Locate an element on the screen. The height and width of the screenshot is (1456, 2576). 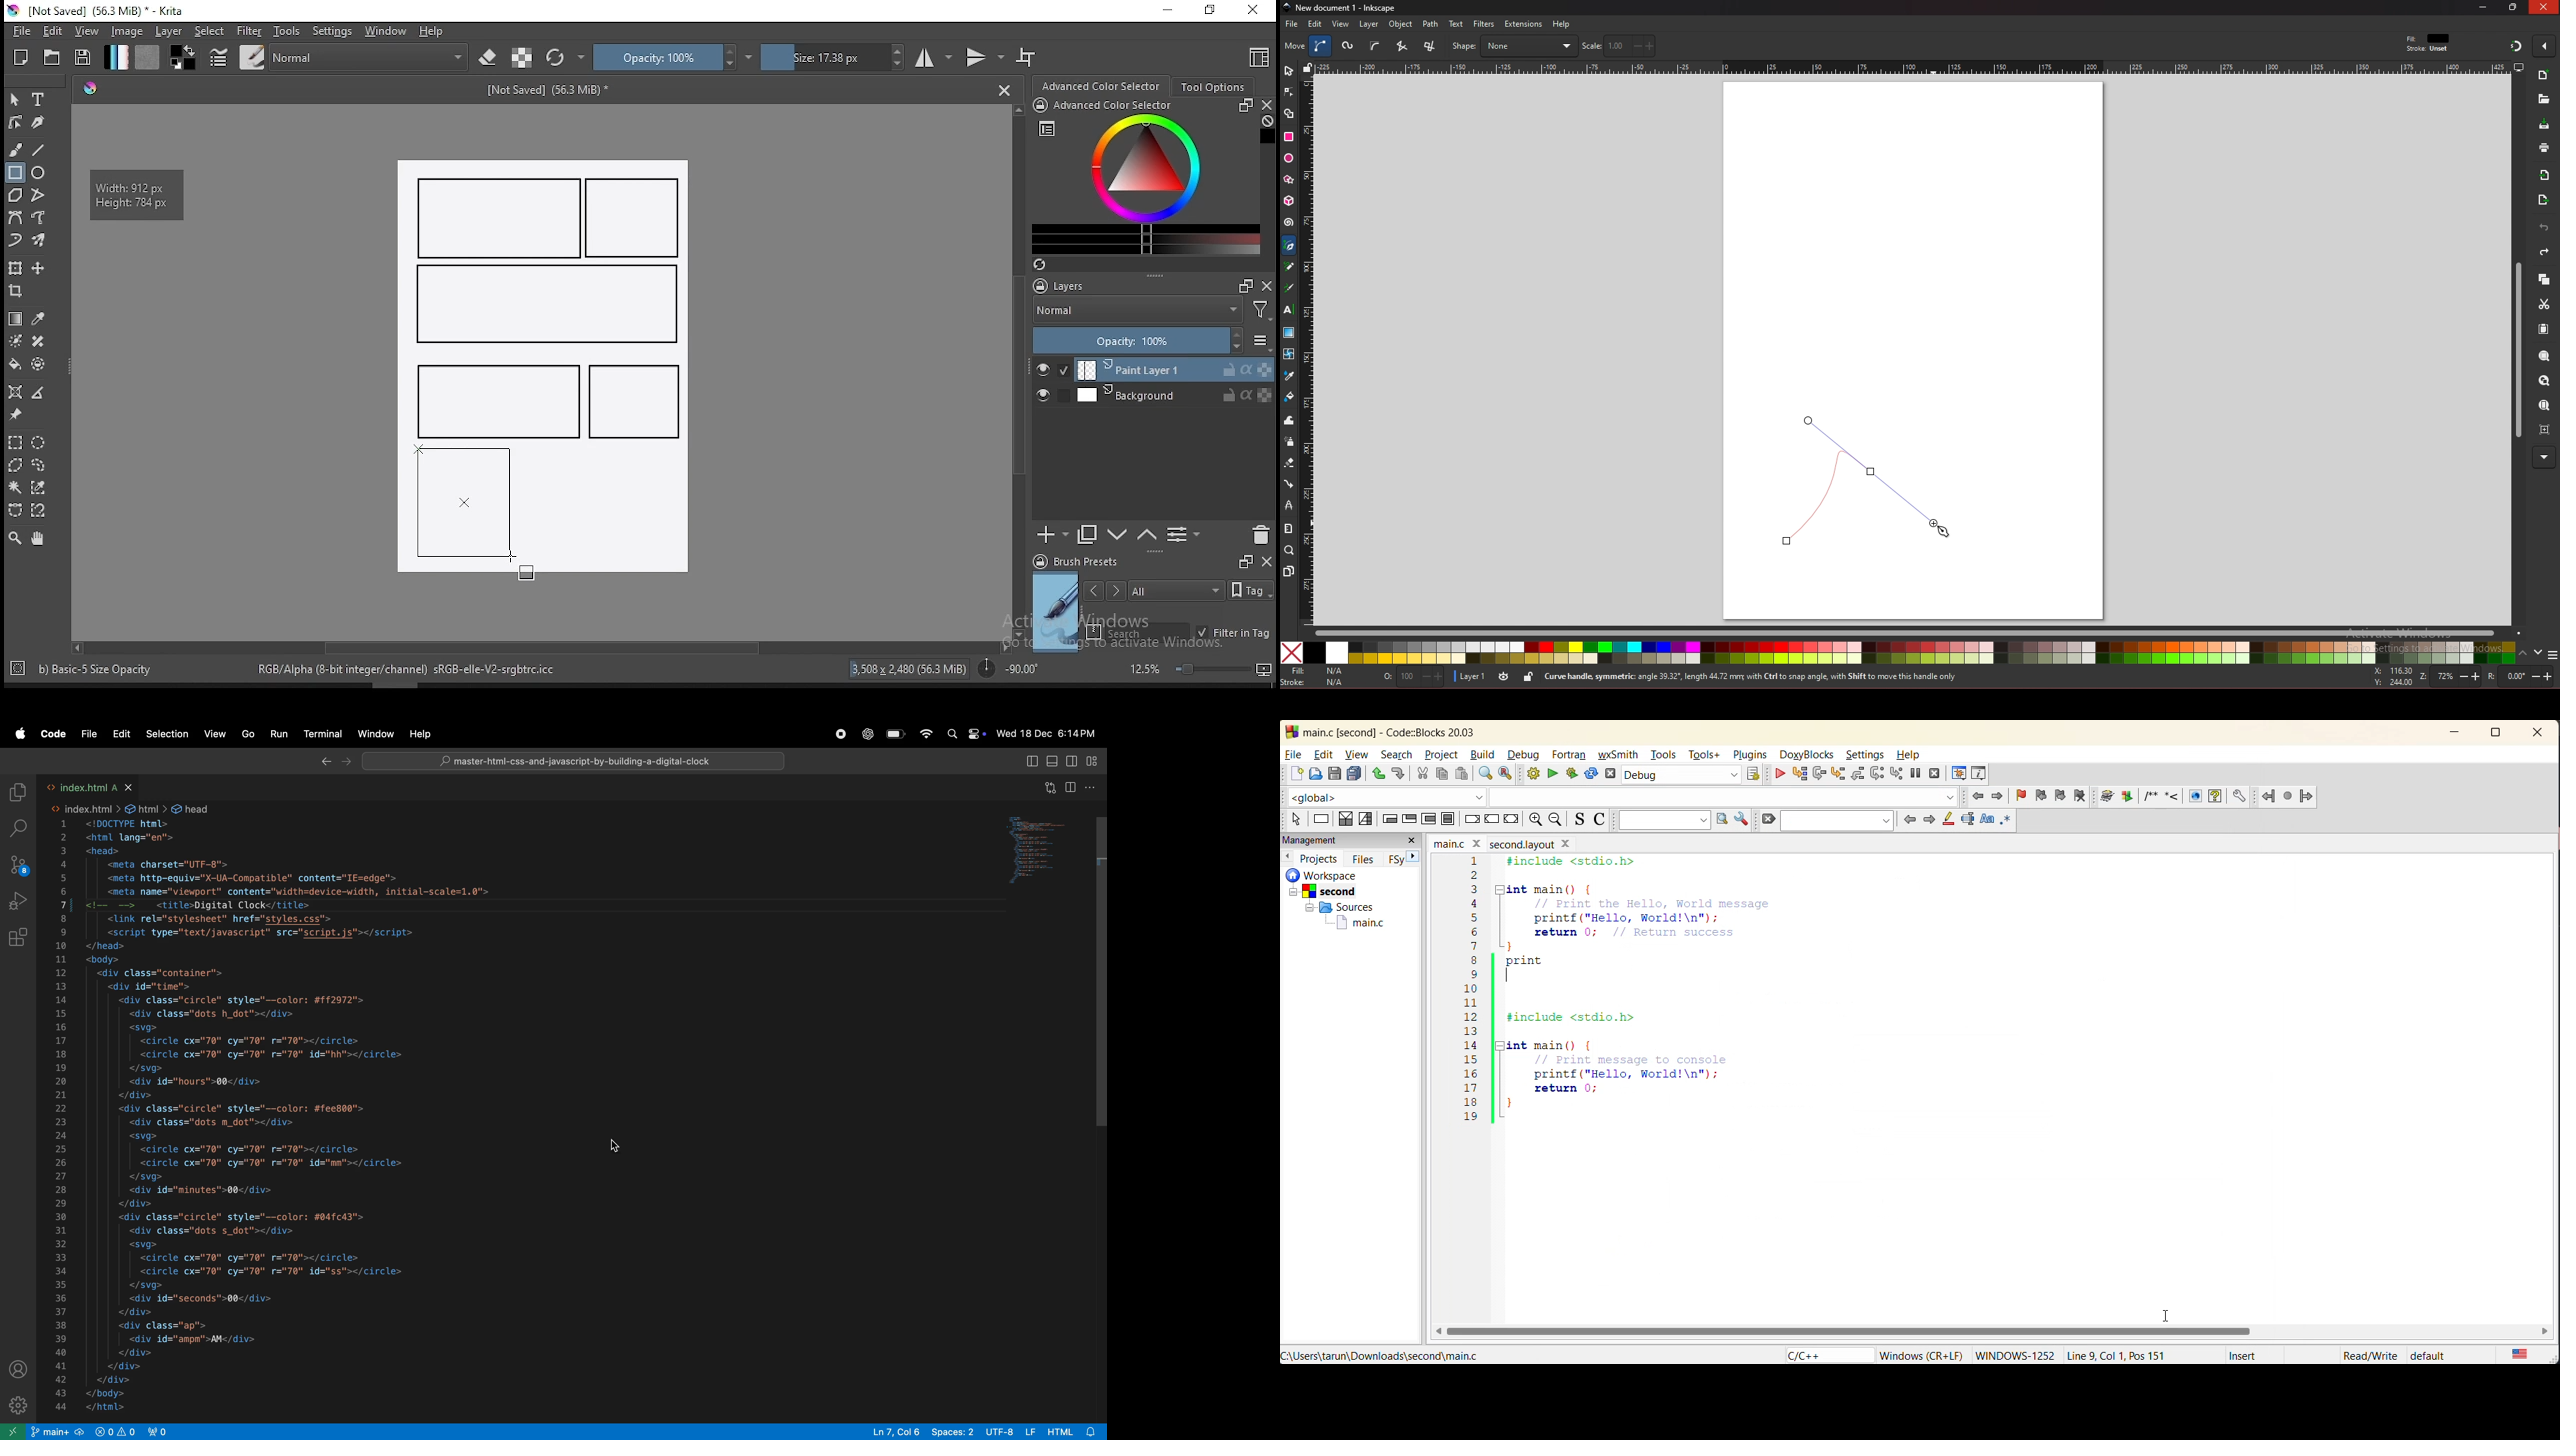
chat gpt is located at coordinates (866, 733).